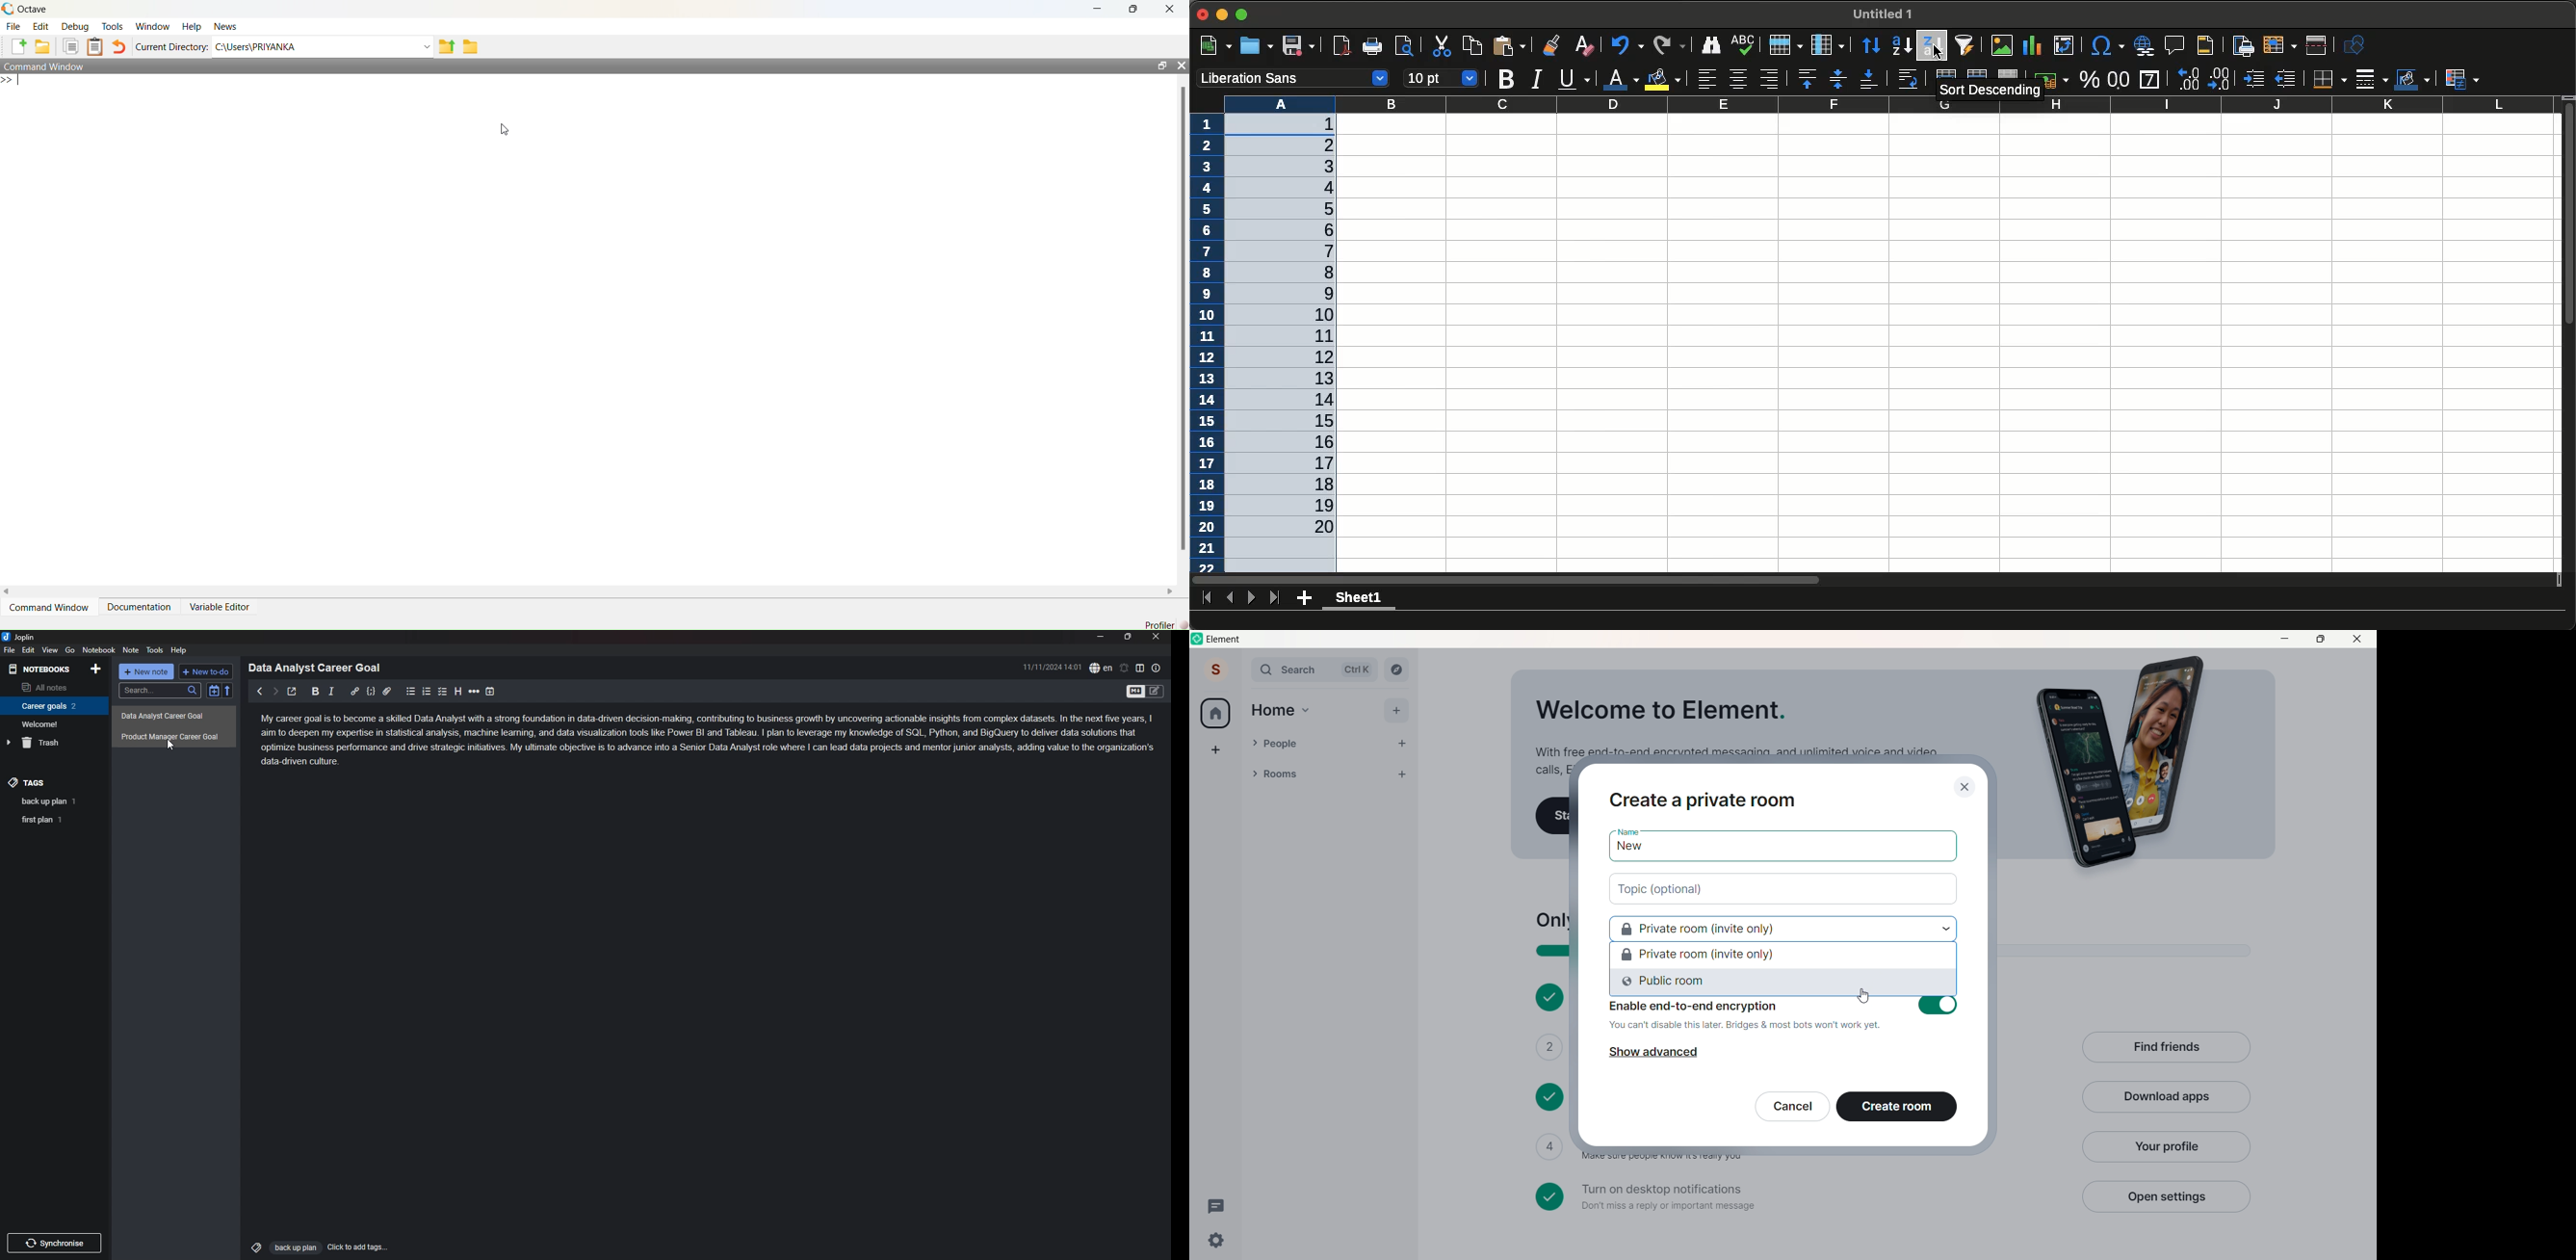 This screenshot has width=2576, height=1260. What do you see at coordinates (1535, 80) in the screenshot?
I see `Italics` at bounding box center [1535, 80].